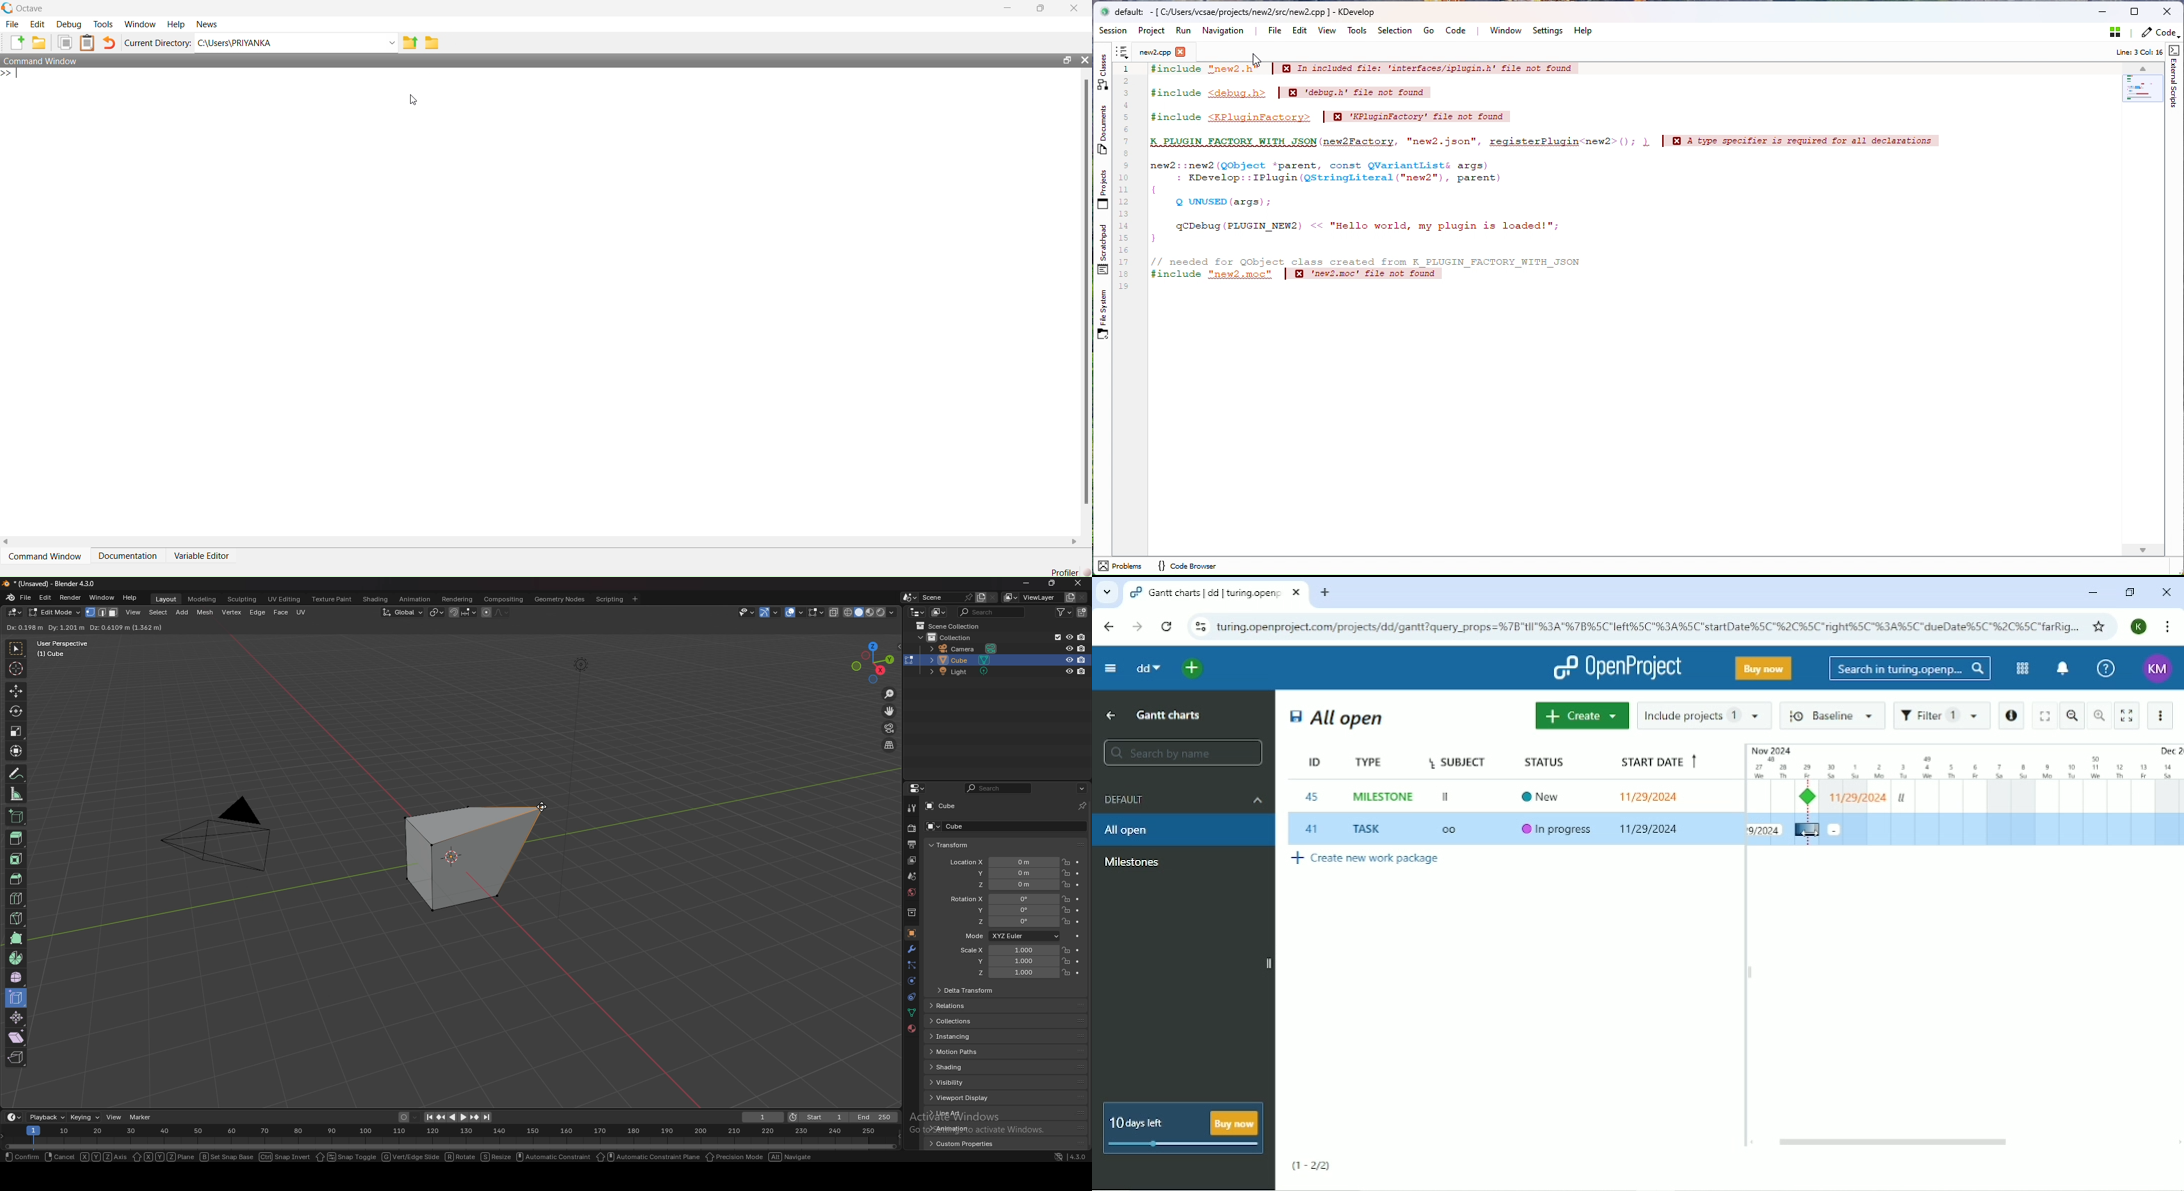 This screenshot has height=1204, width=2184. What do you see at coordinates (17, 838) in the screenshot?
I see `extrude region` at bounding box center [17, 838].